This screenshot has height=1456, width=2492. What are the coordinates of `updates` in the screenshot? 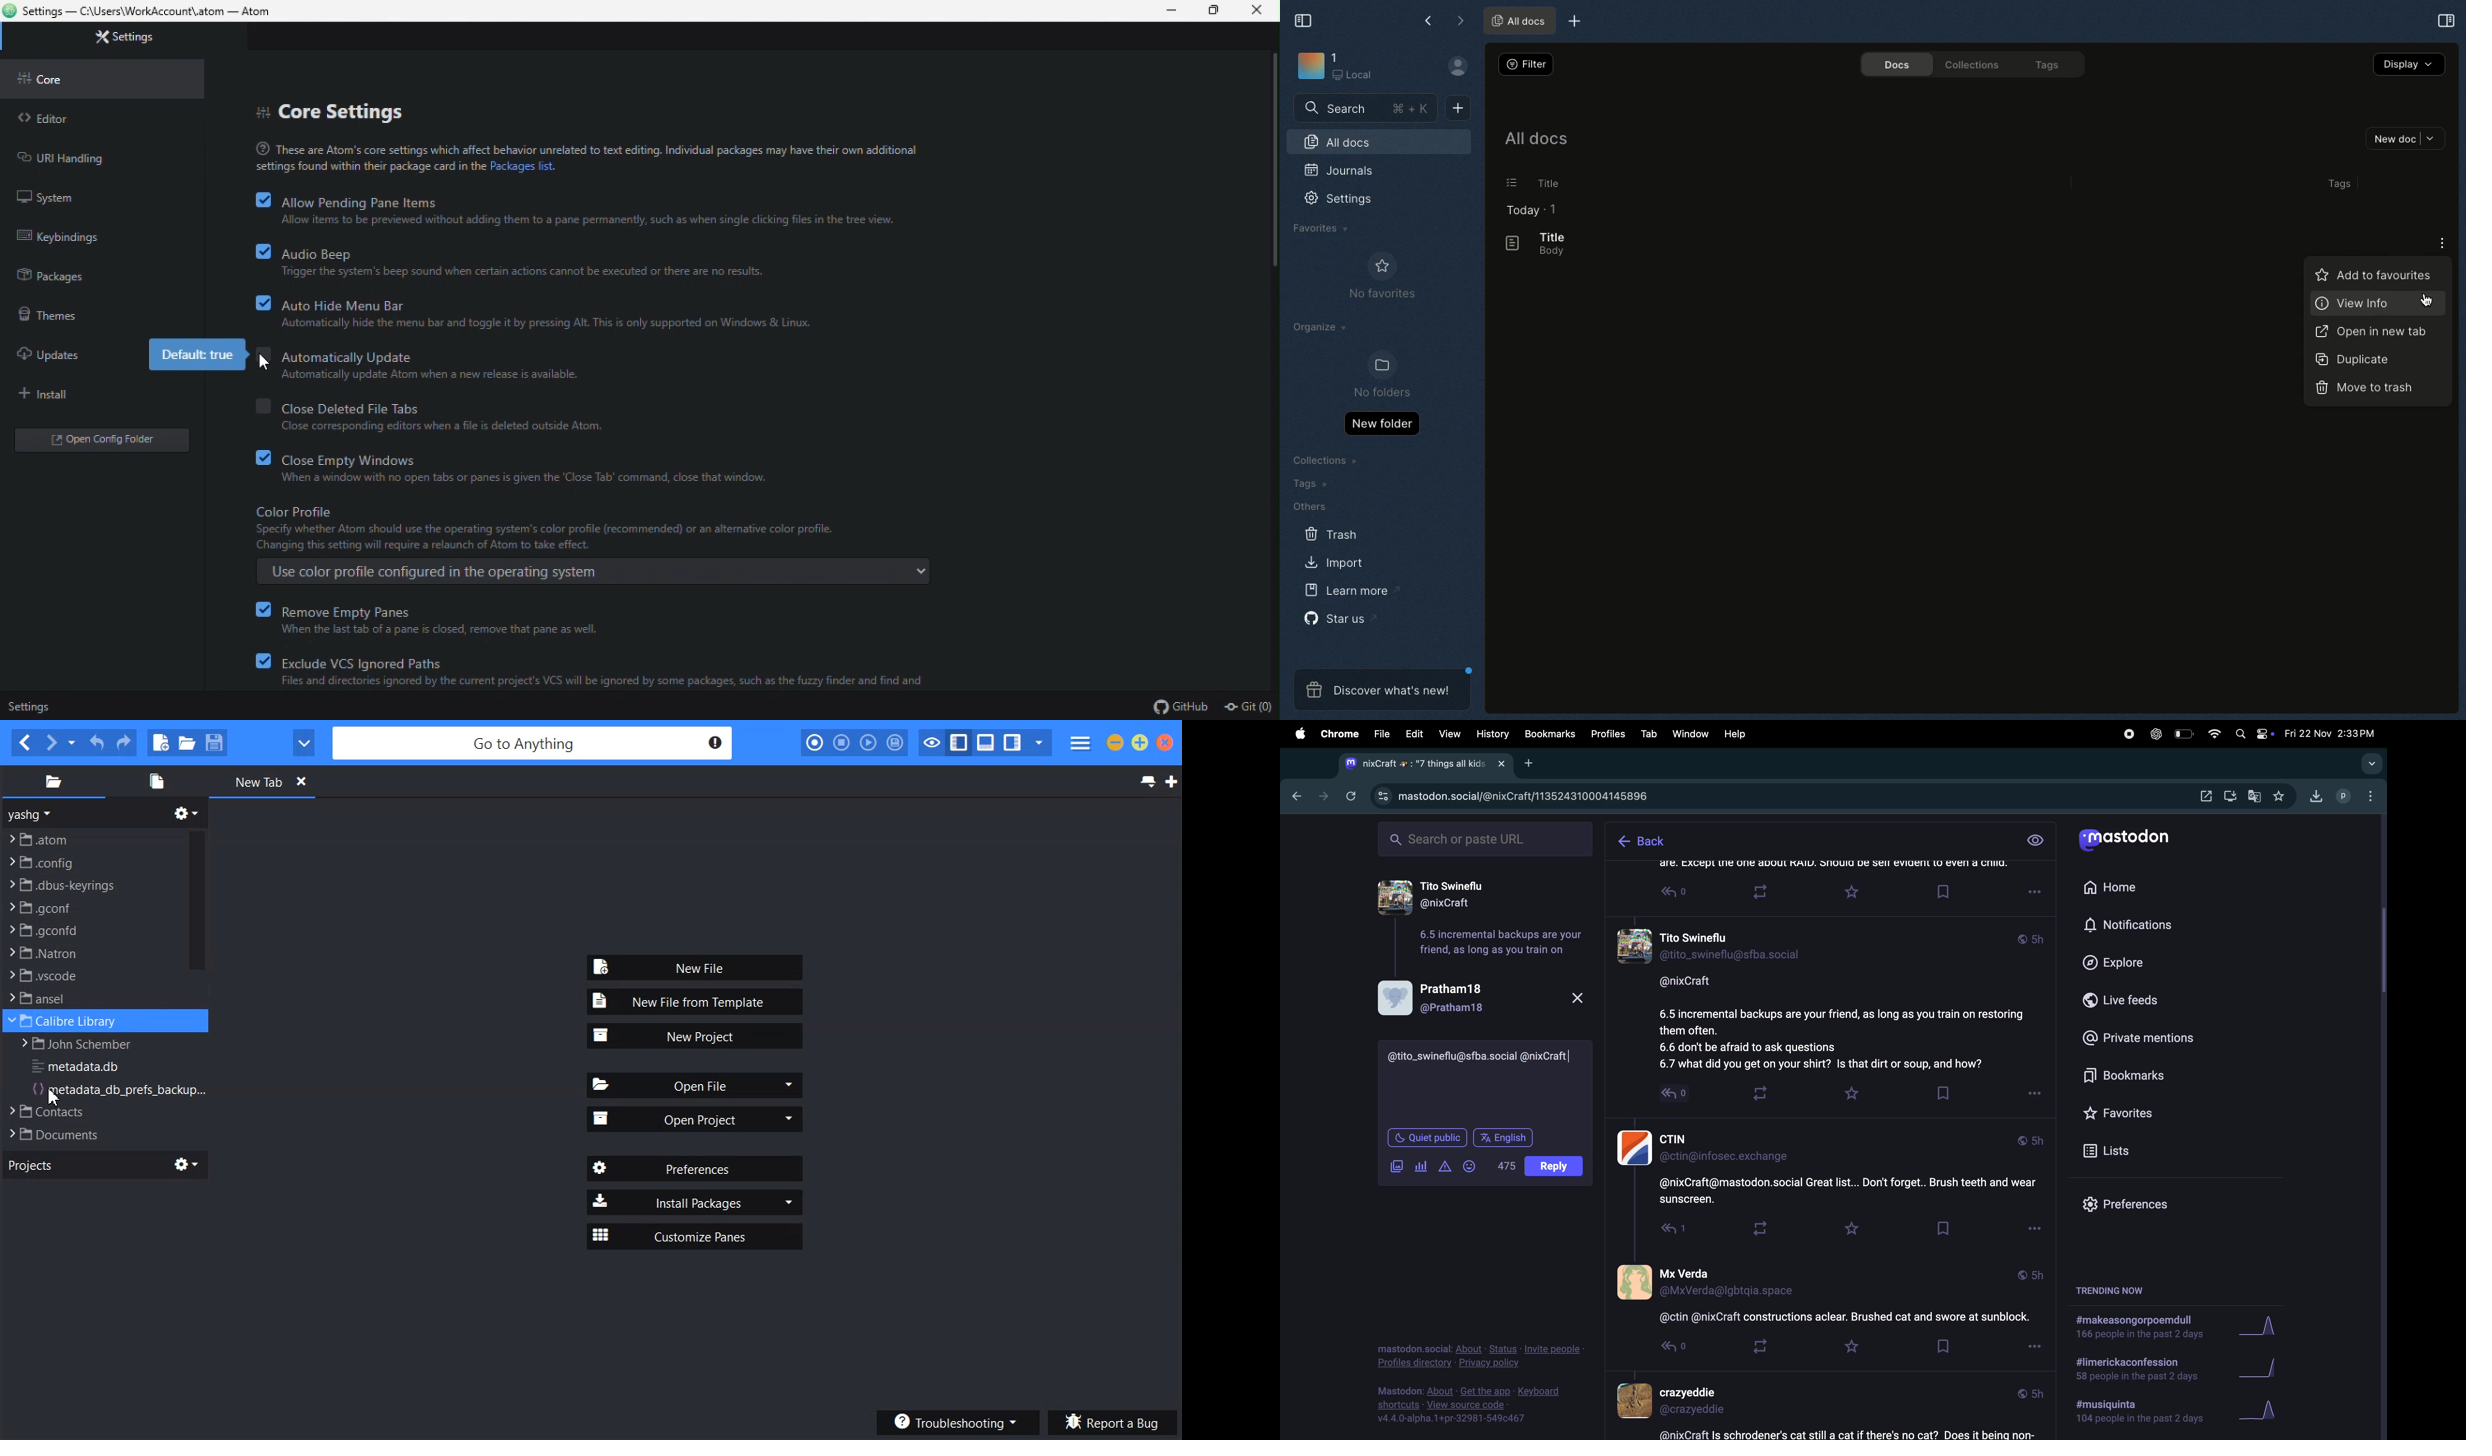 It's located at (49, 350).